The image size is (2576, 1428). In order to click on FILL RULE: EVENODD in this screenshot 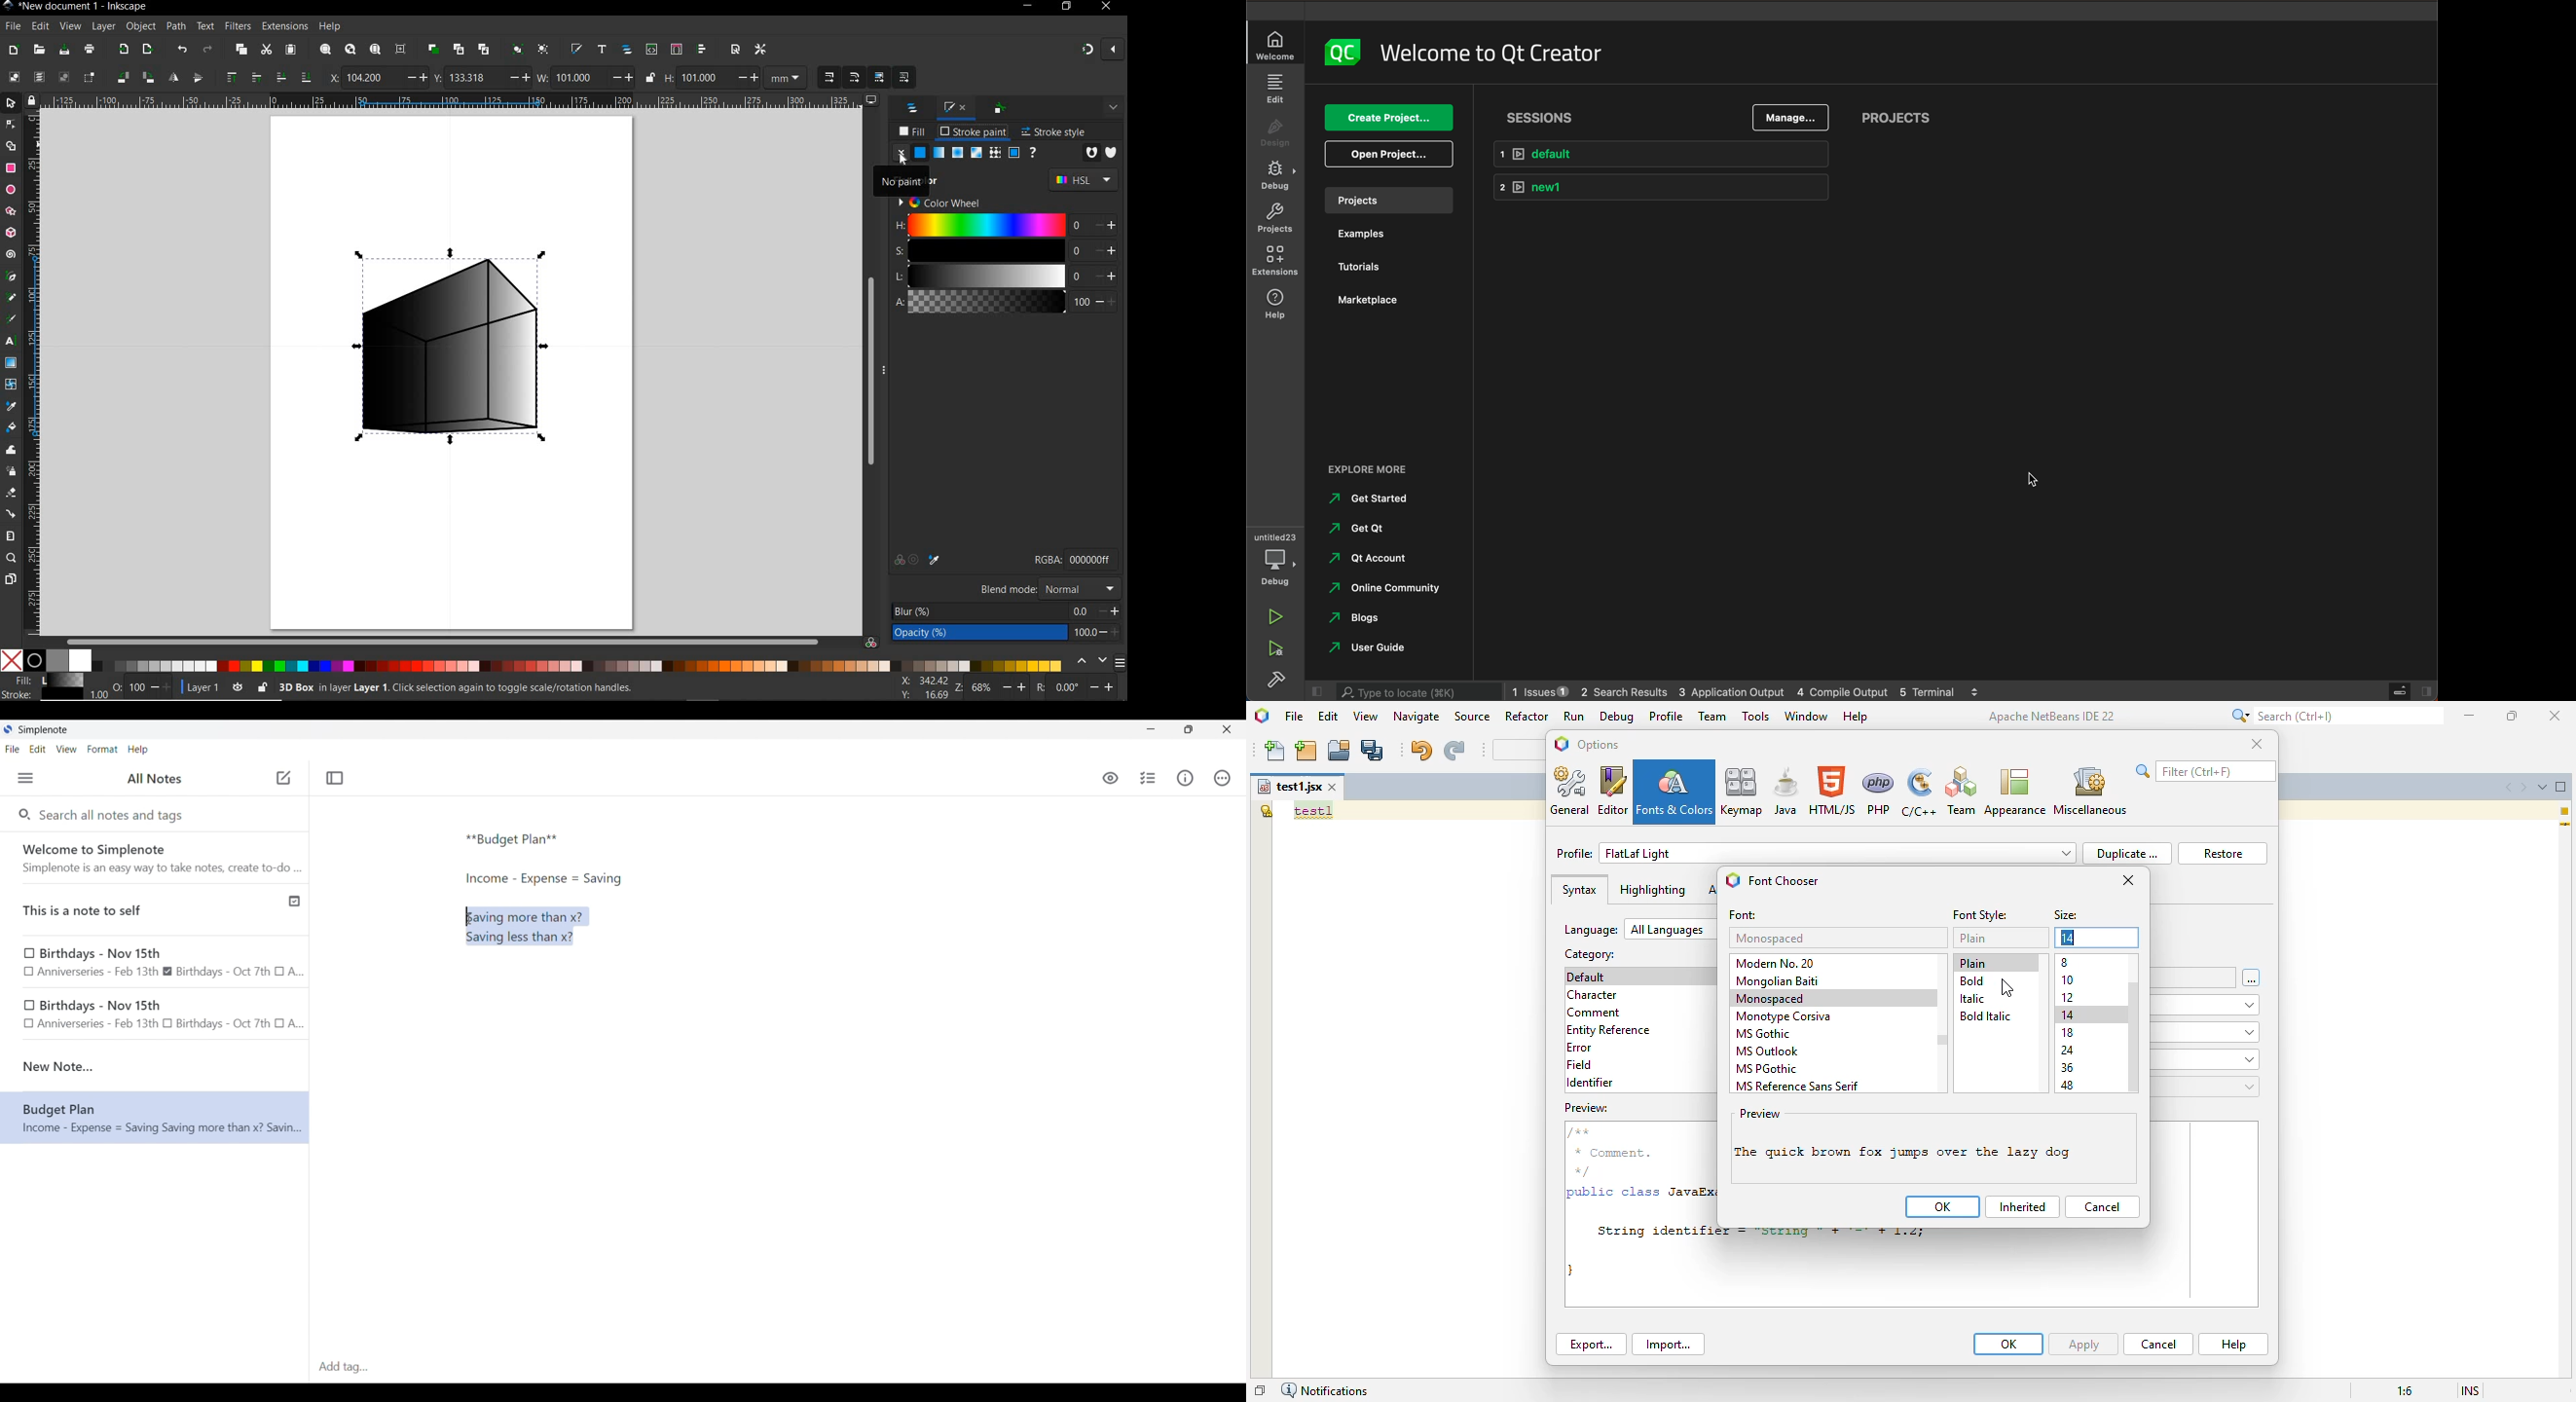, I will do `click(1092, 152)`.